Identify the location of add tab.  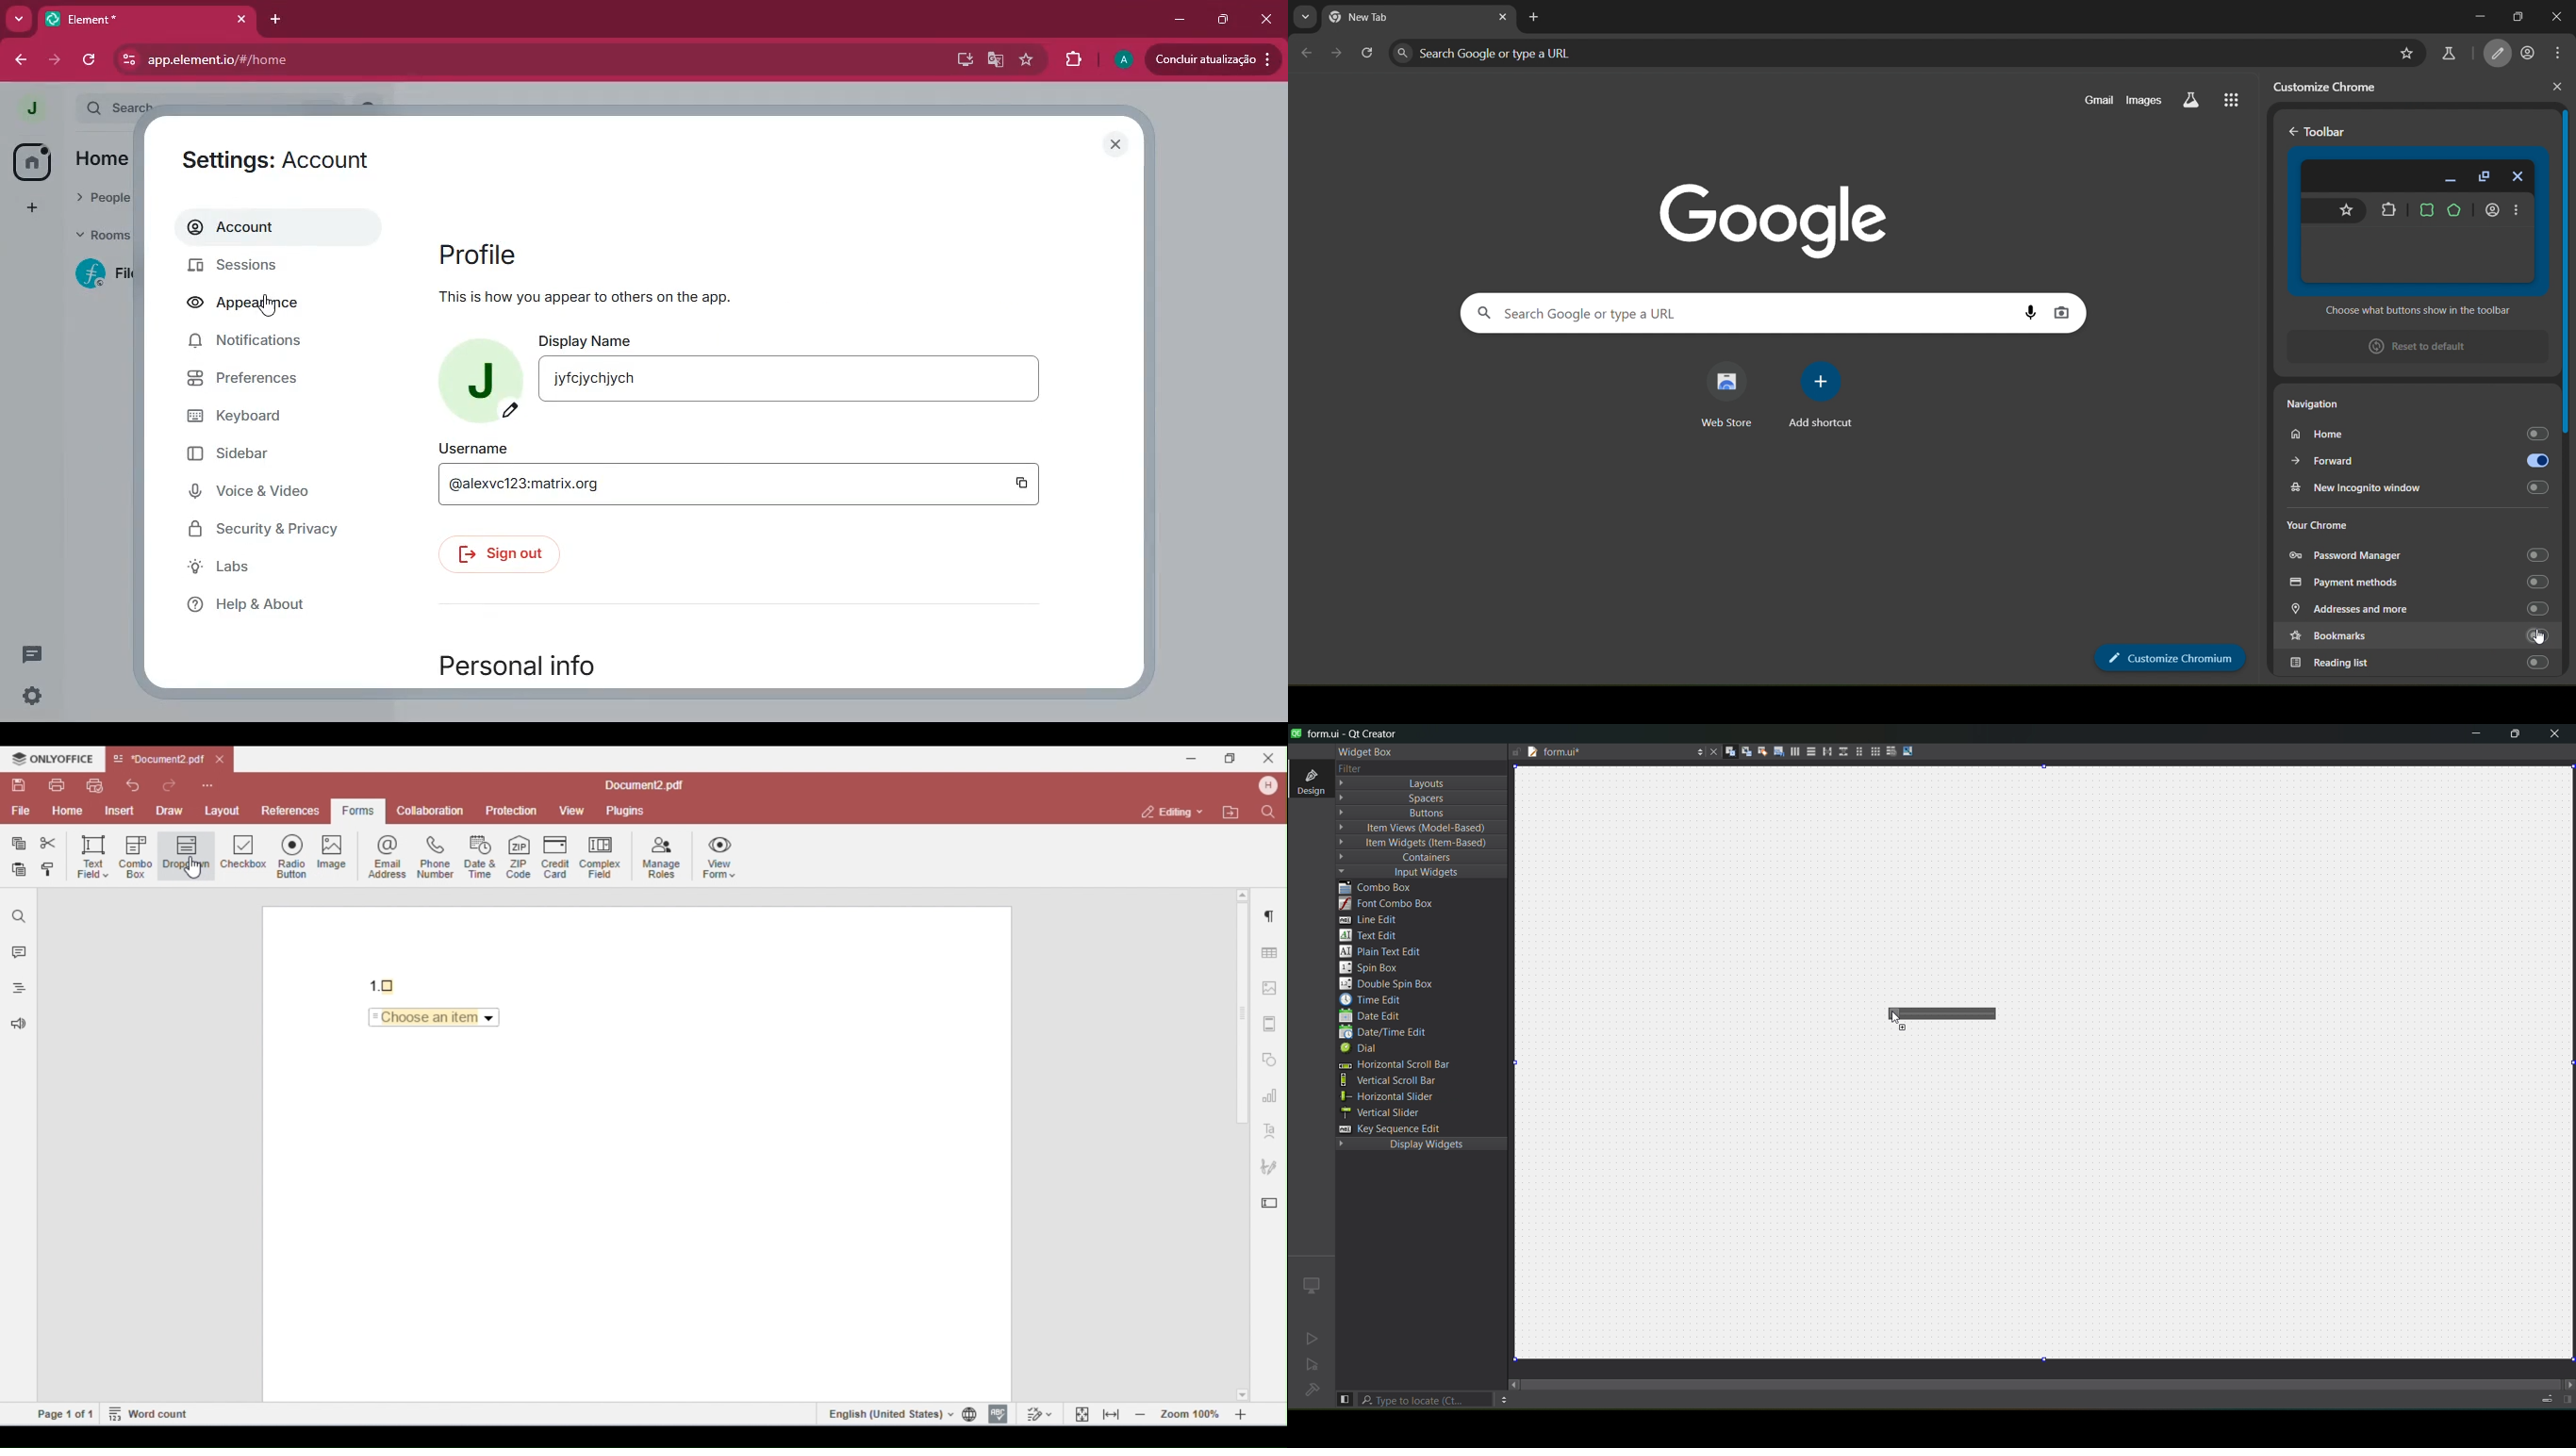
(278, 15).